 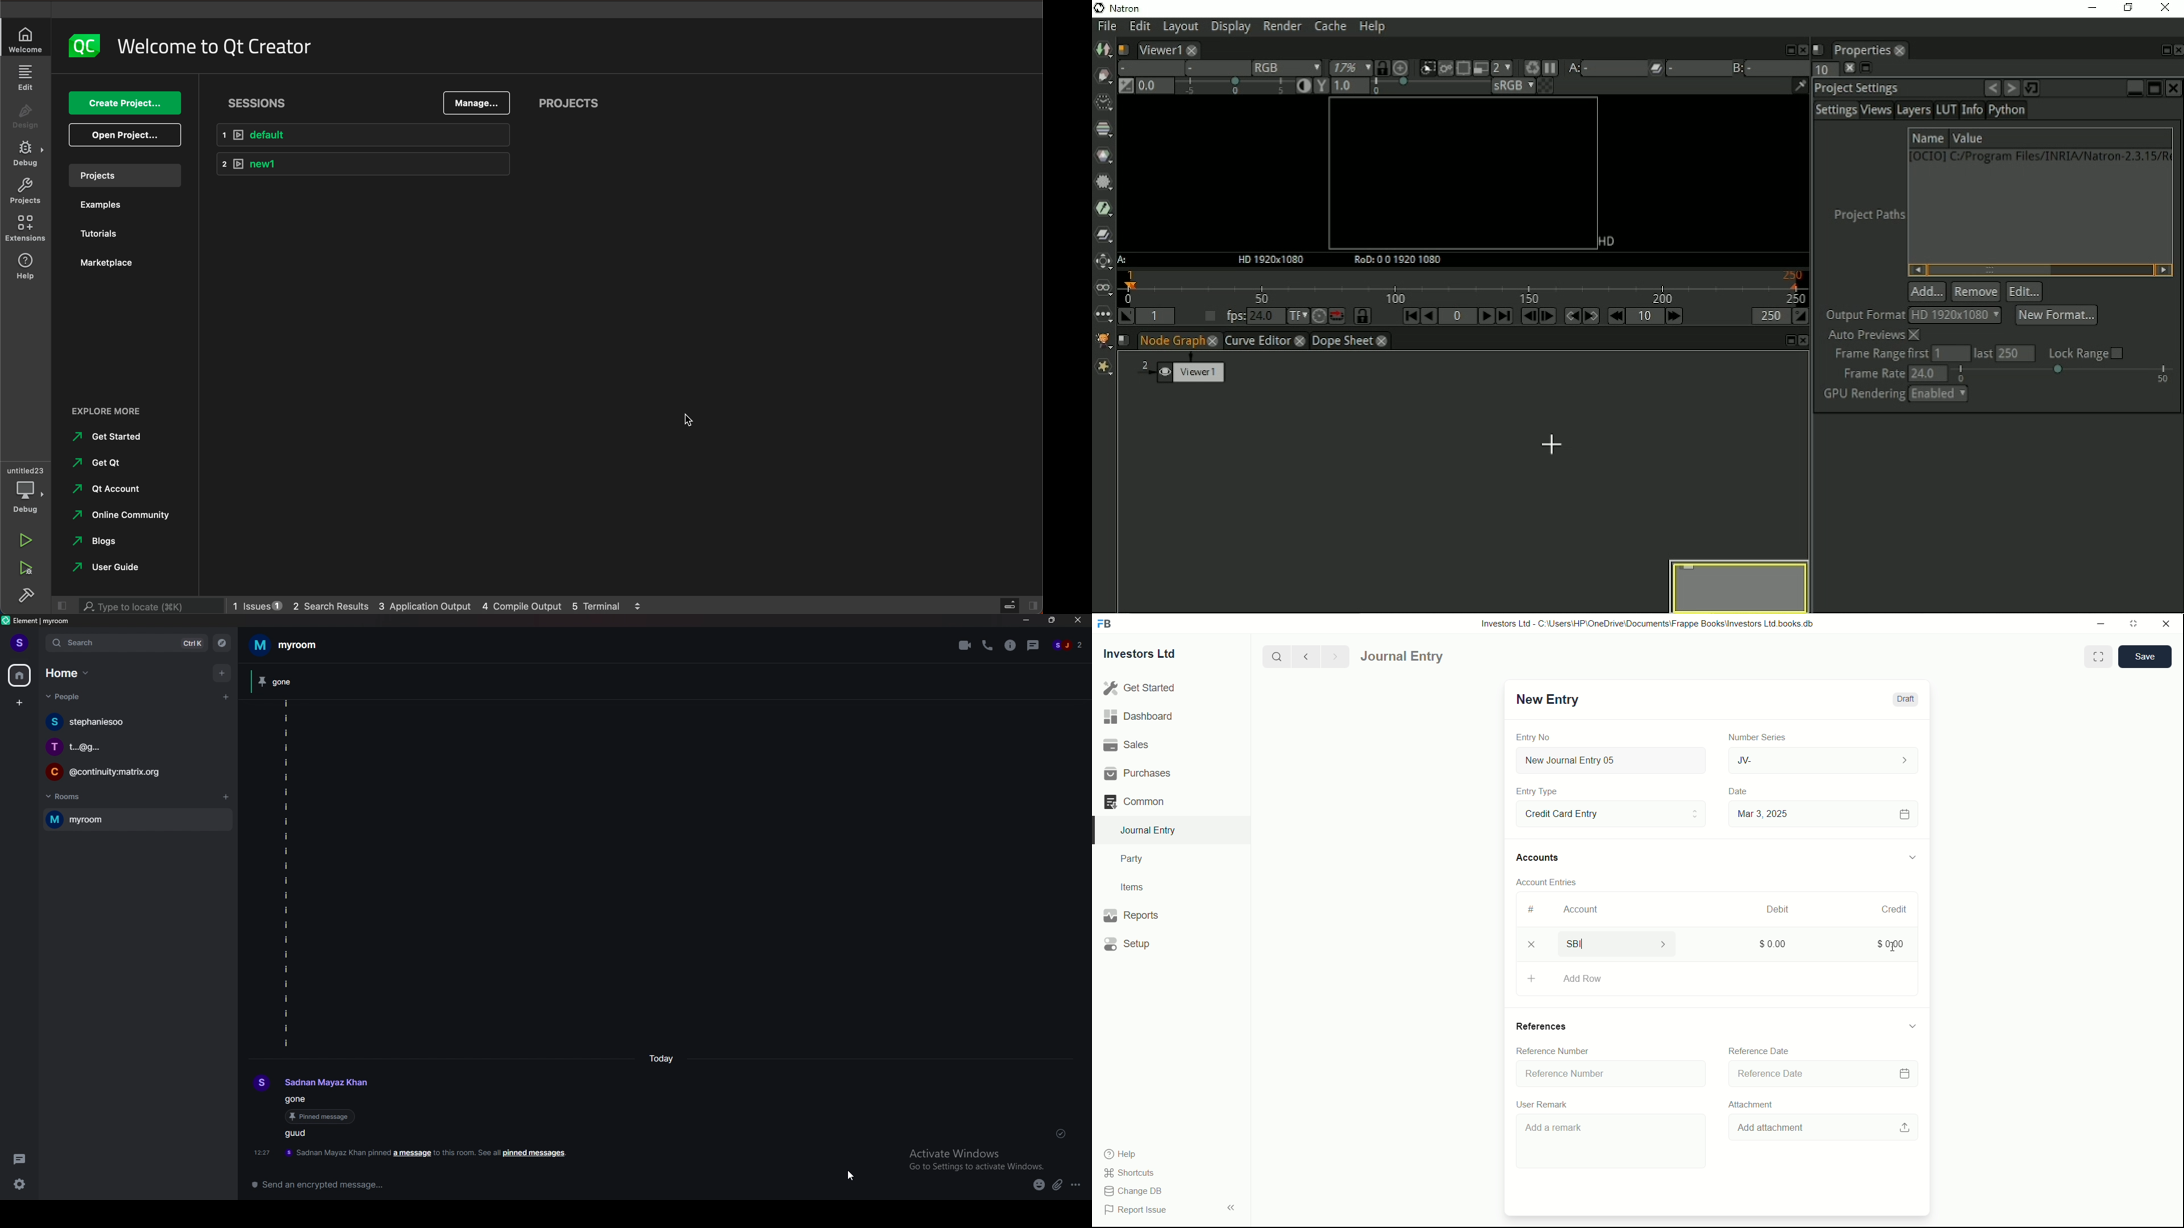 What do you see at coordinates (1435, 657) in the screenshot?
I see `journal entry` at bounding box center [1435, 657].